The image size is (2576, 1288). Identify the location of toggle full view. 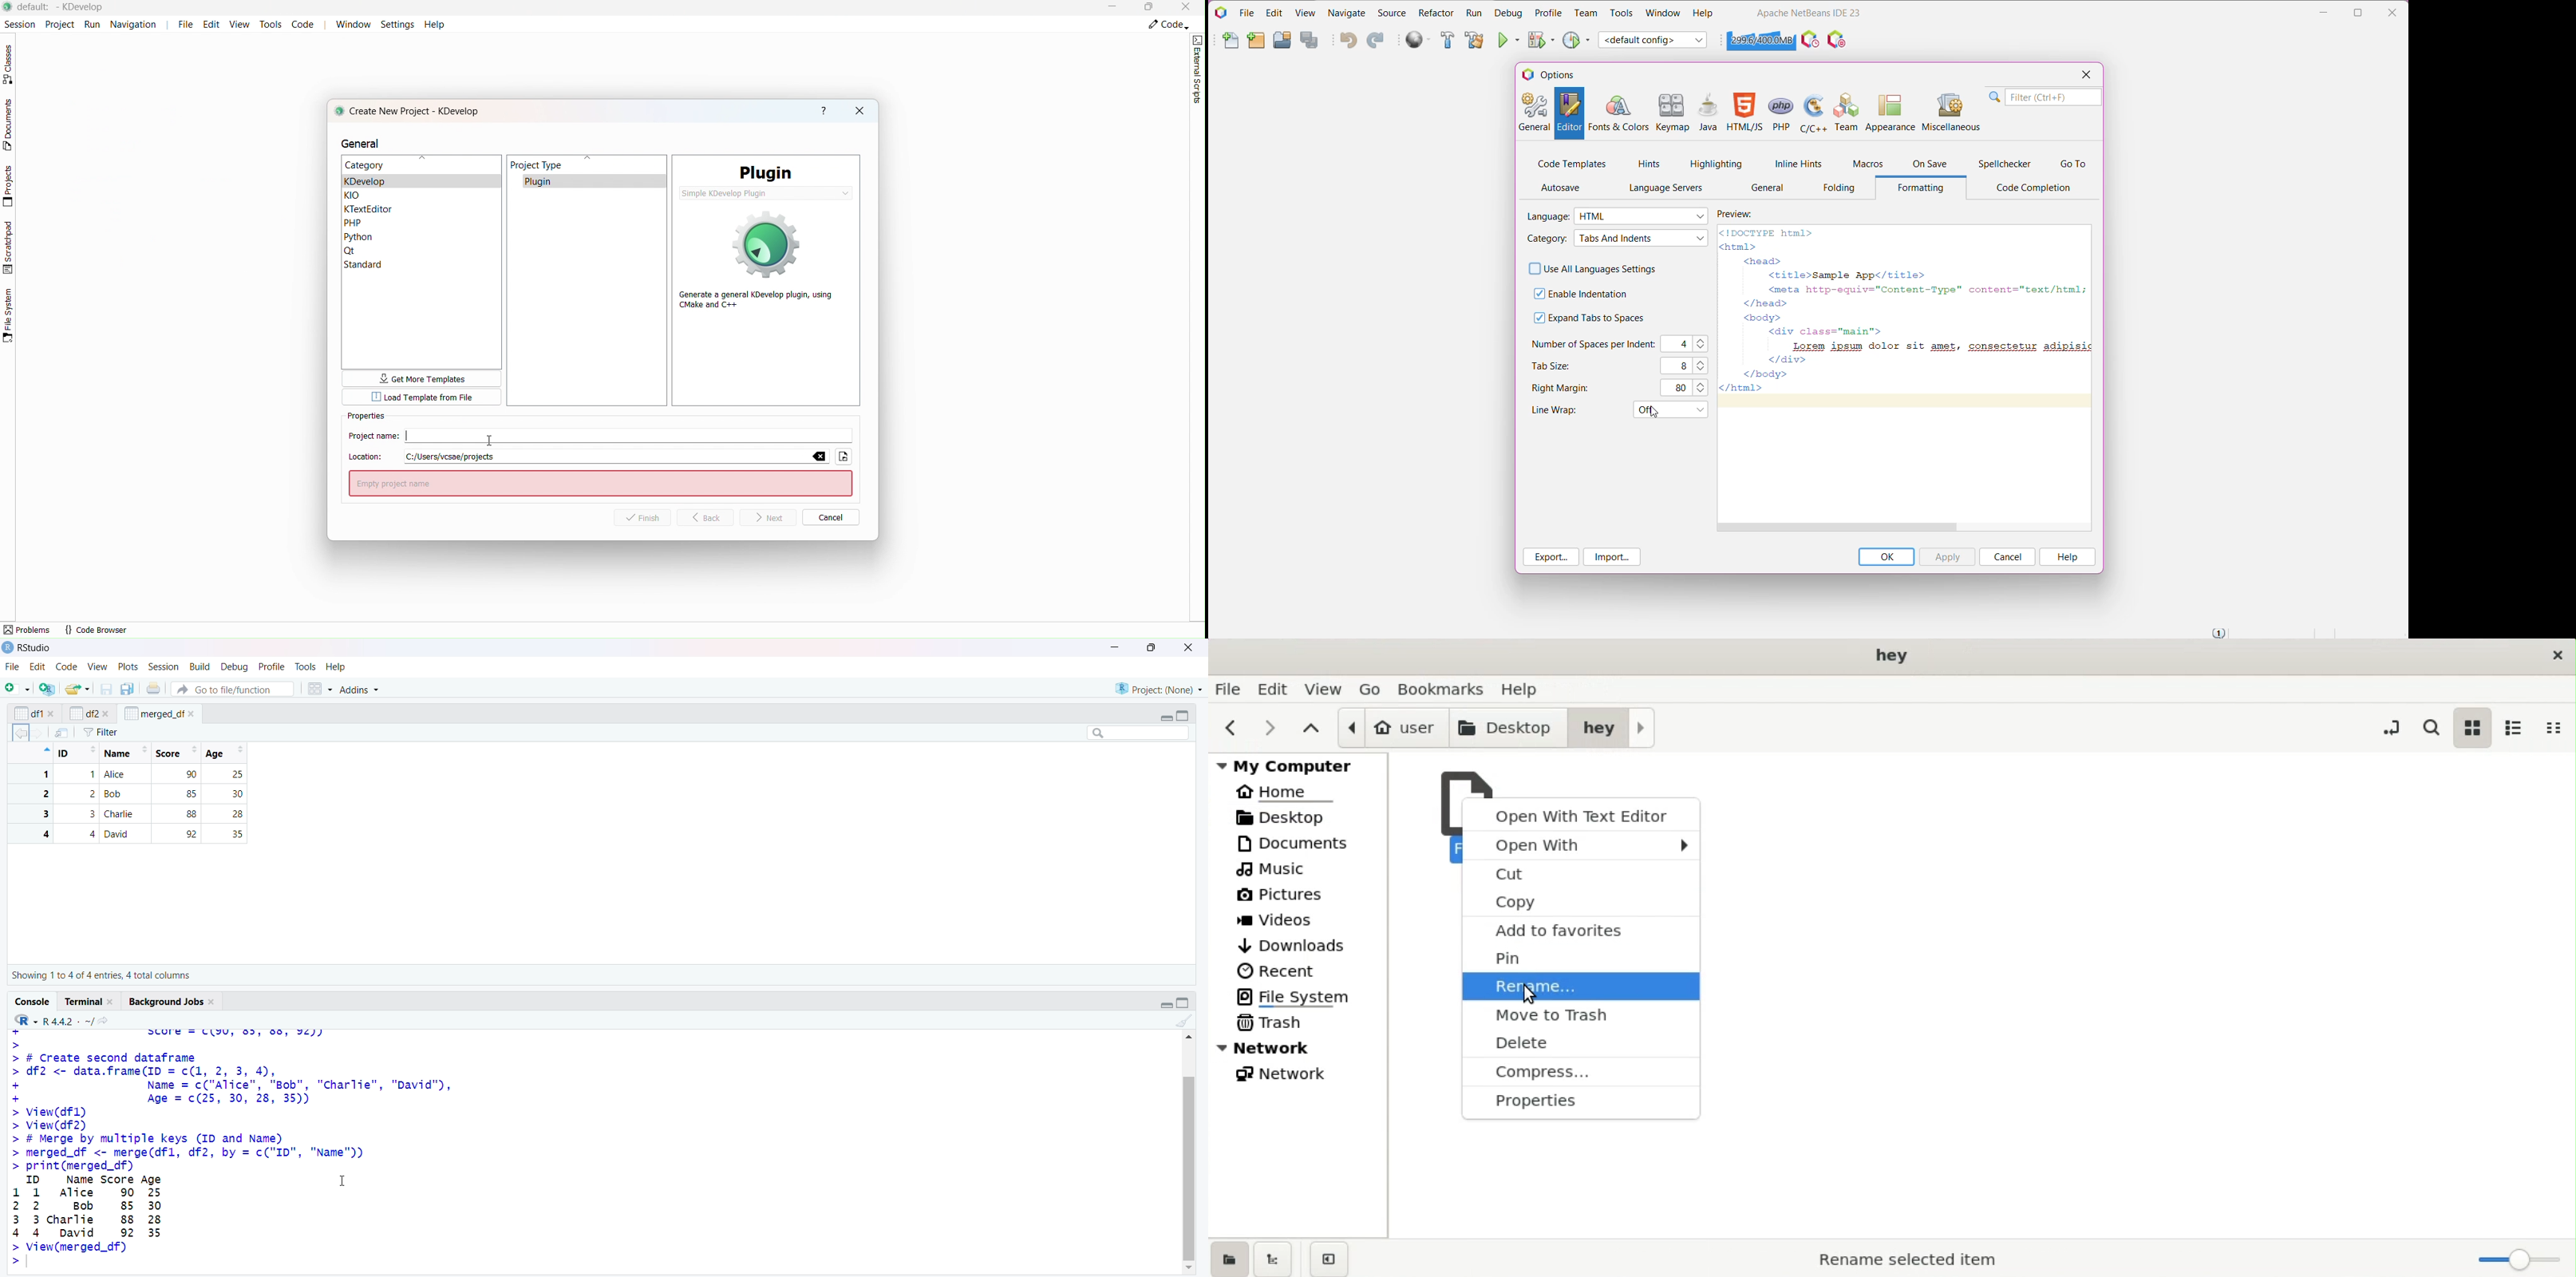
(1184, 1002).